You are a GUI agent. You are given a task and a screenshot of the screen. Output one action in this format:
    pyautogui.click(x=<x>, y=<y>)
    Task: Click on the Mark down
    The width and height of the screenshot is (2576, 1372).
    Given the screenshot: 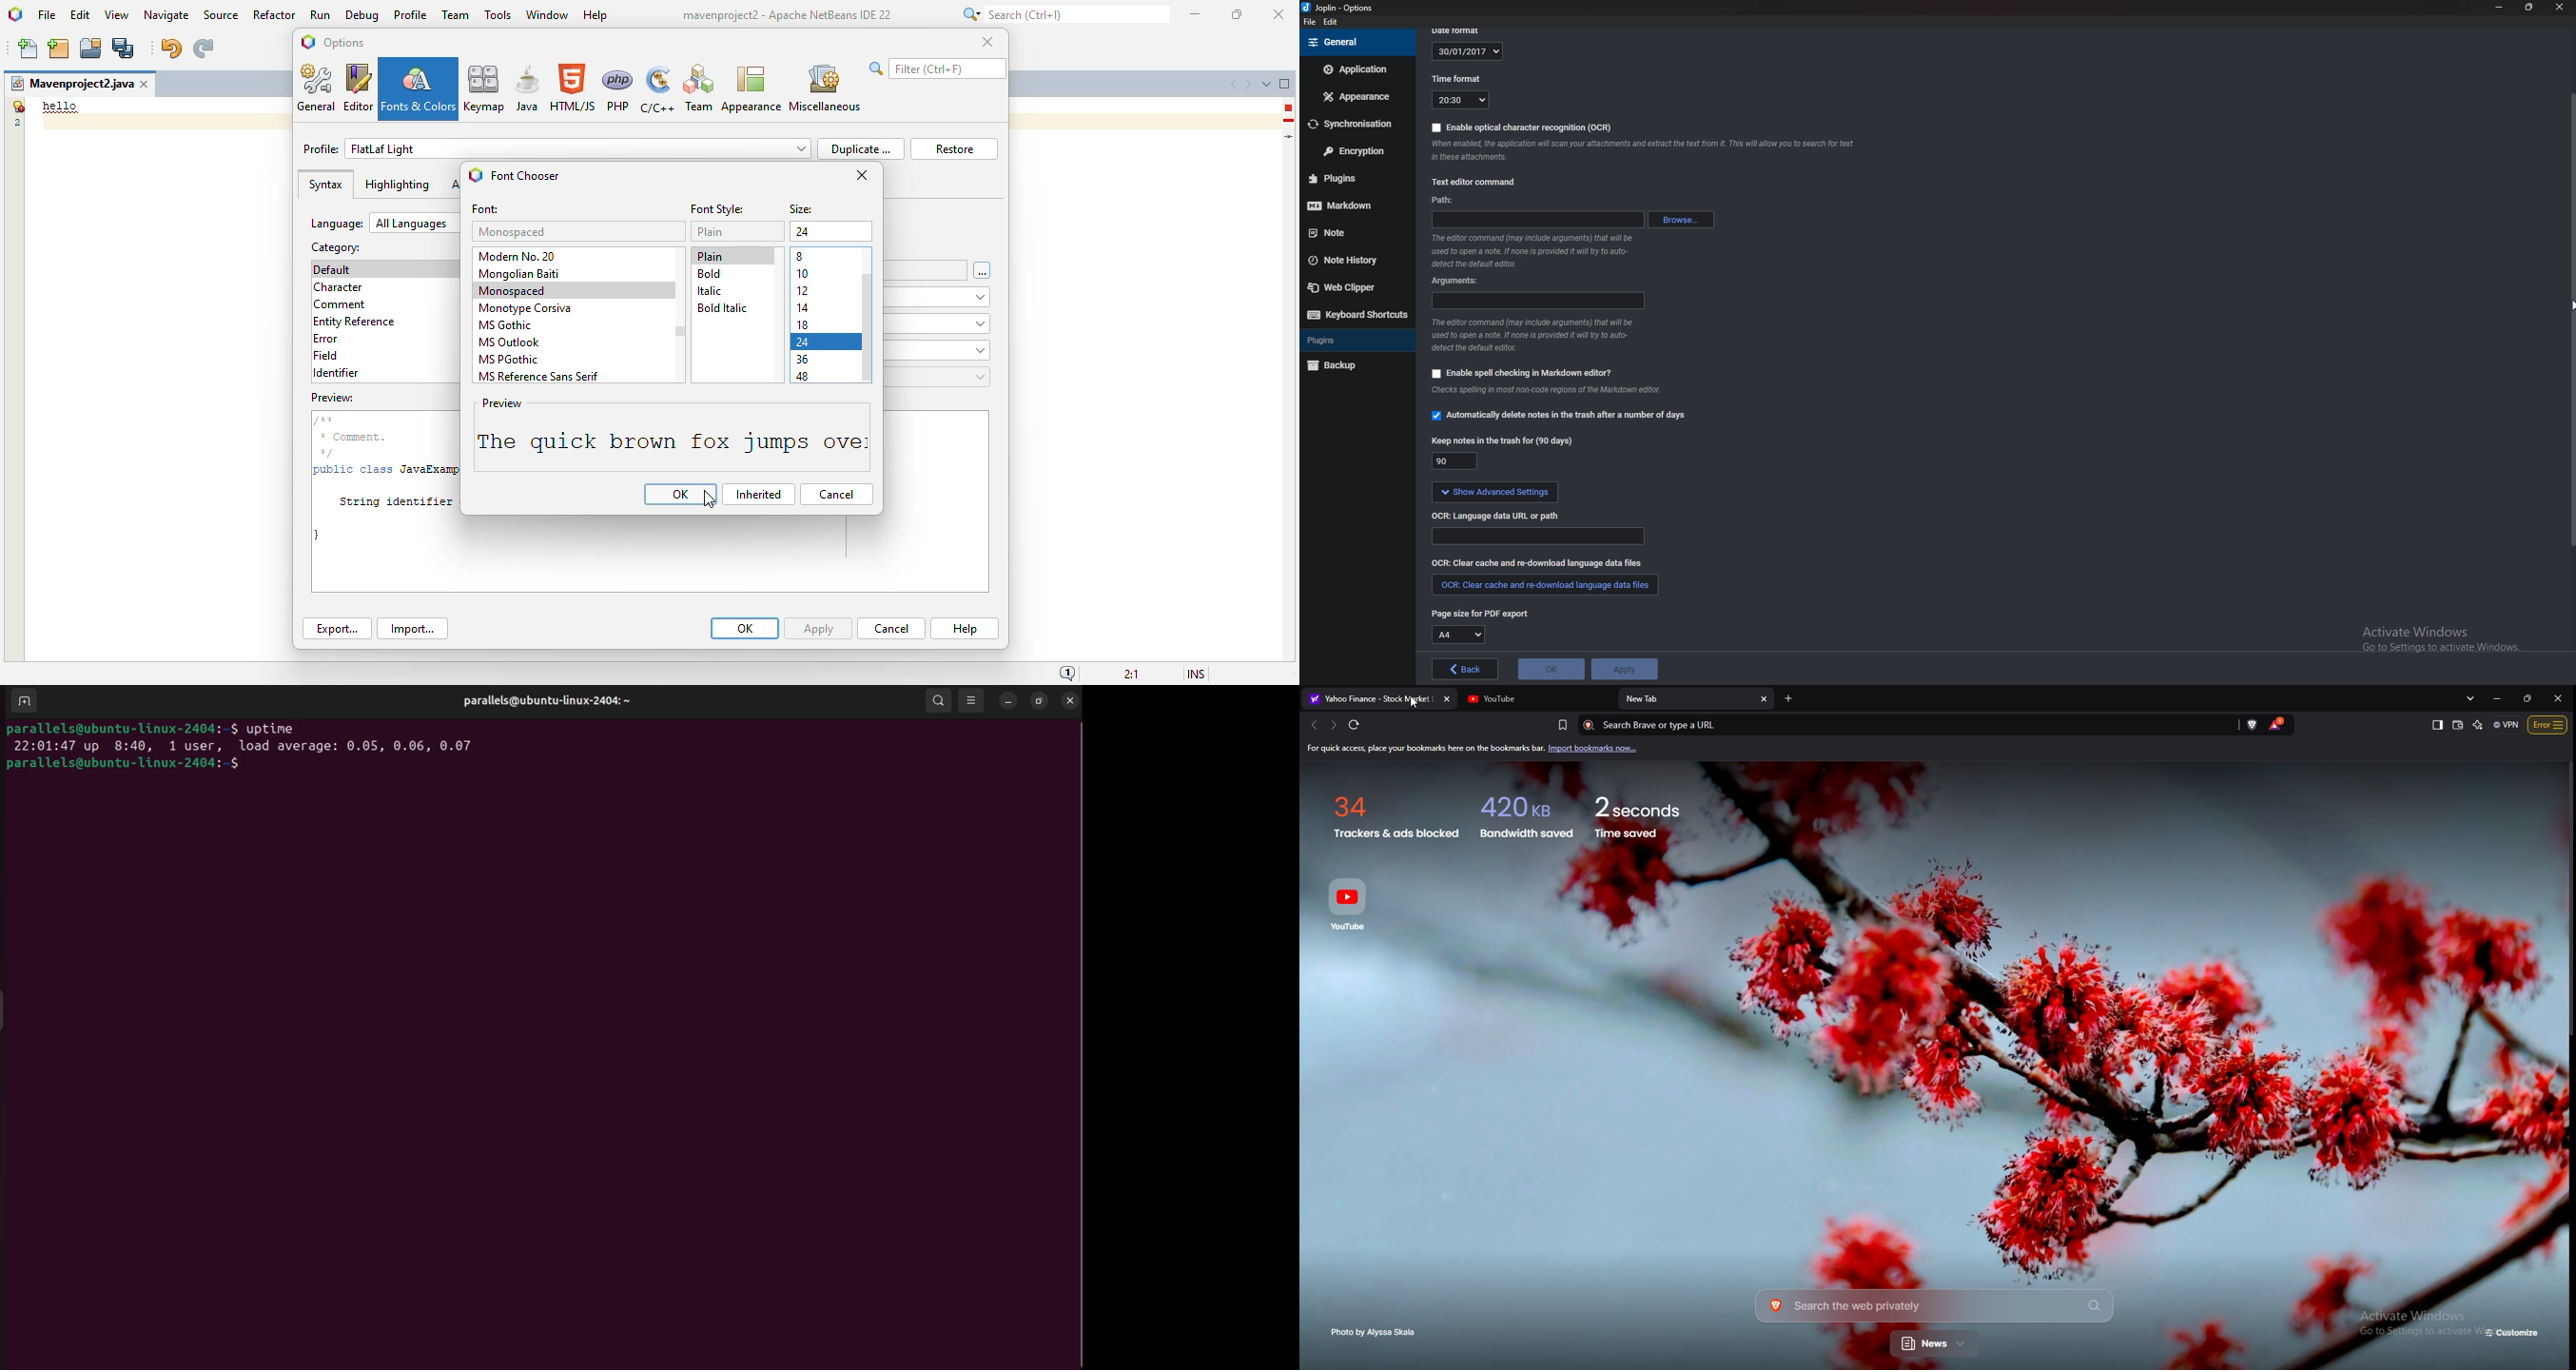 What is the action you would take?
    pyautogui.click(x=1349, y=205)
    